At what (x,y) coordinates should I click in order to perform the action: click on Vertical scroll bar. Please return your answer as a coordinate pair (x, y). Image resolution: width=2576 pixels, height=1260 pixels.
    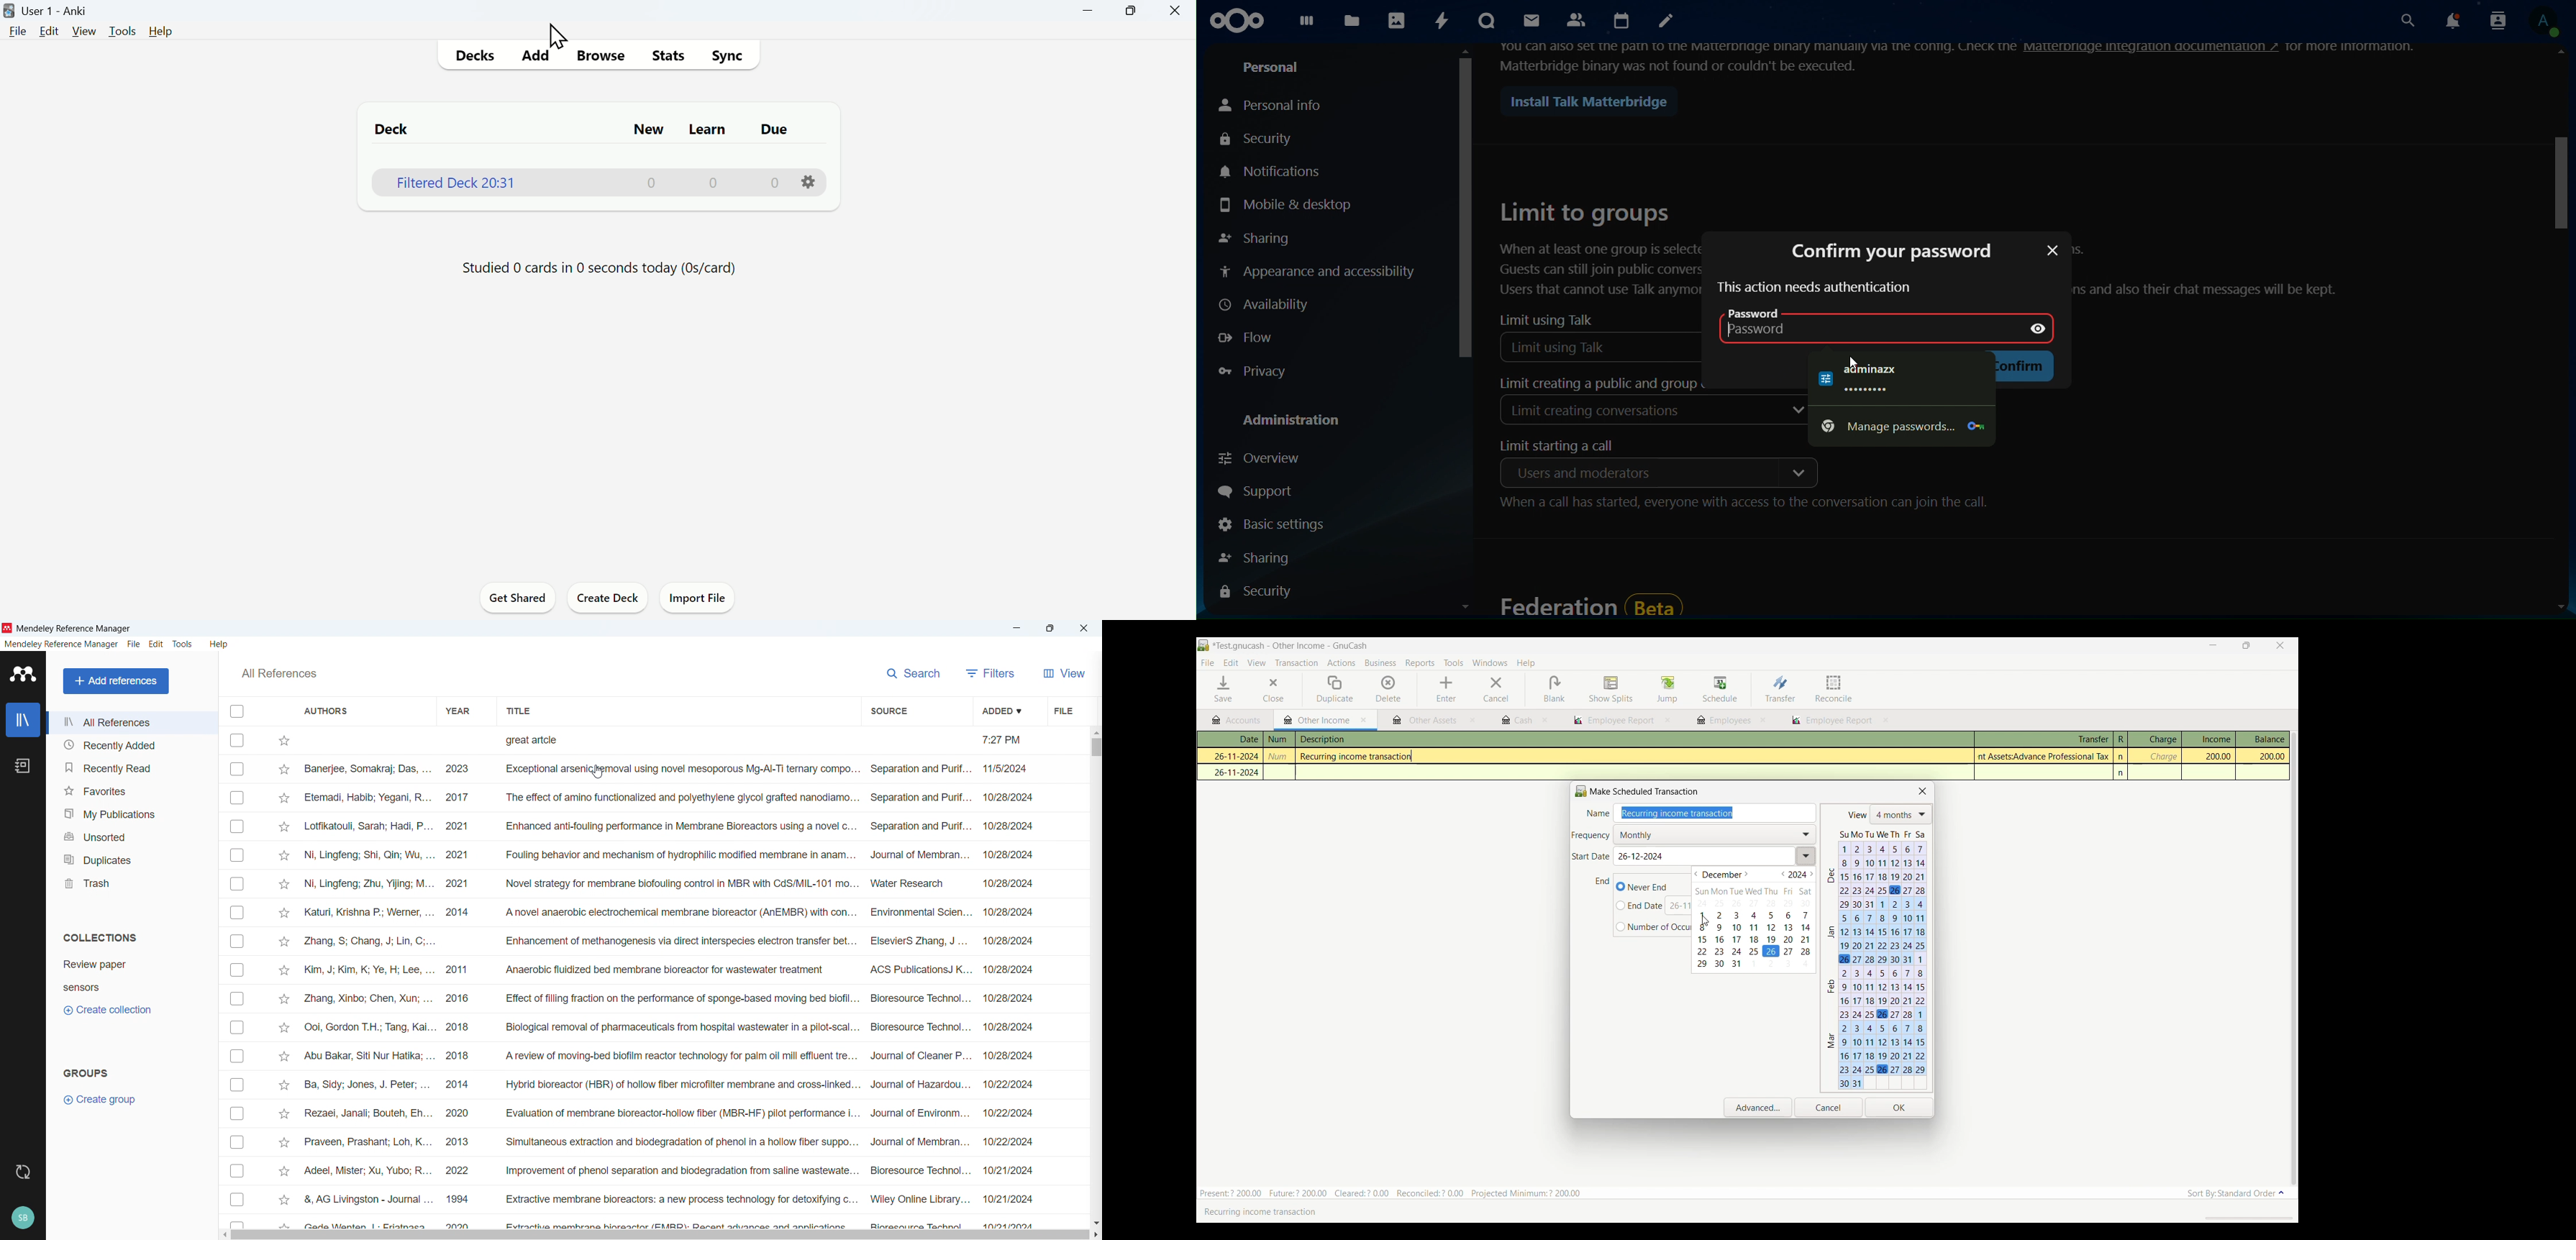
    Looking at the image, I should click on (1095, 747).